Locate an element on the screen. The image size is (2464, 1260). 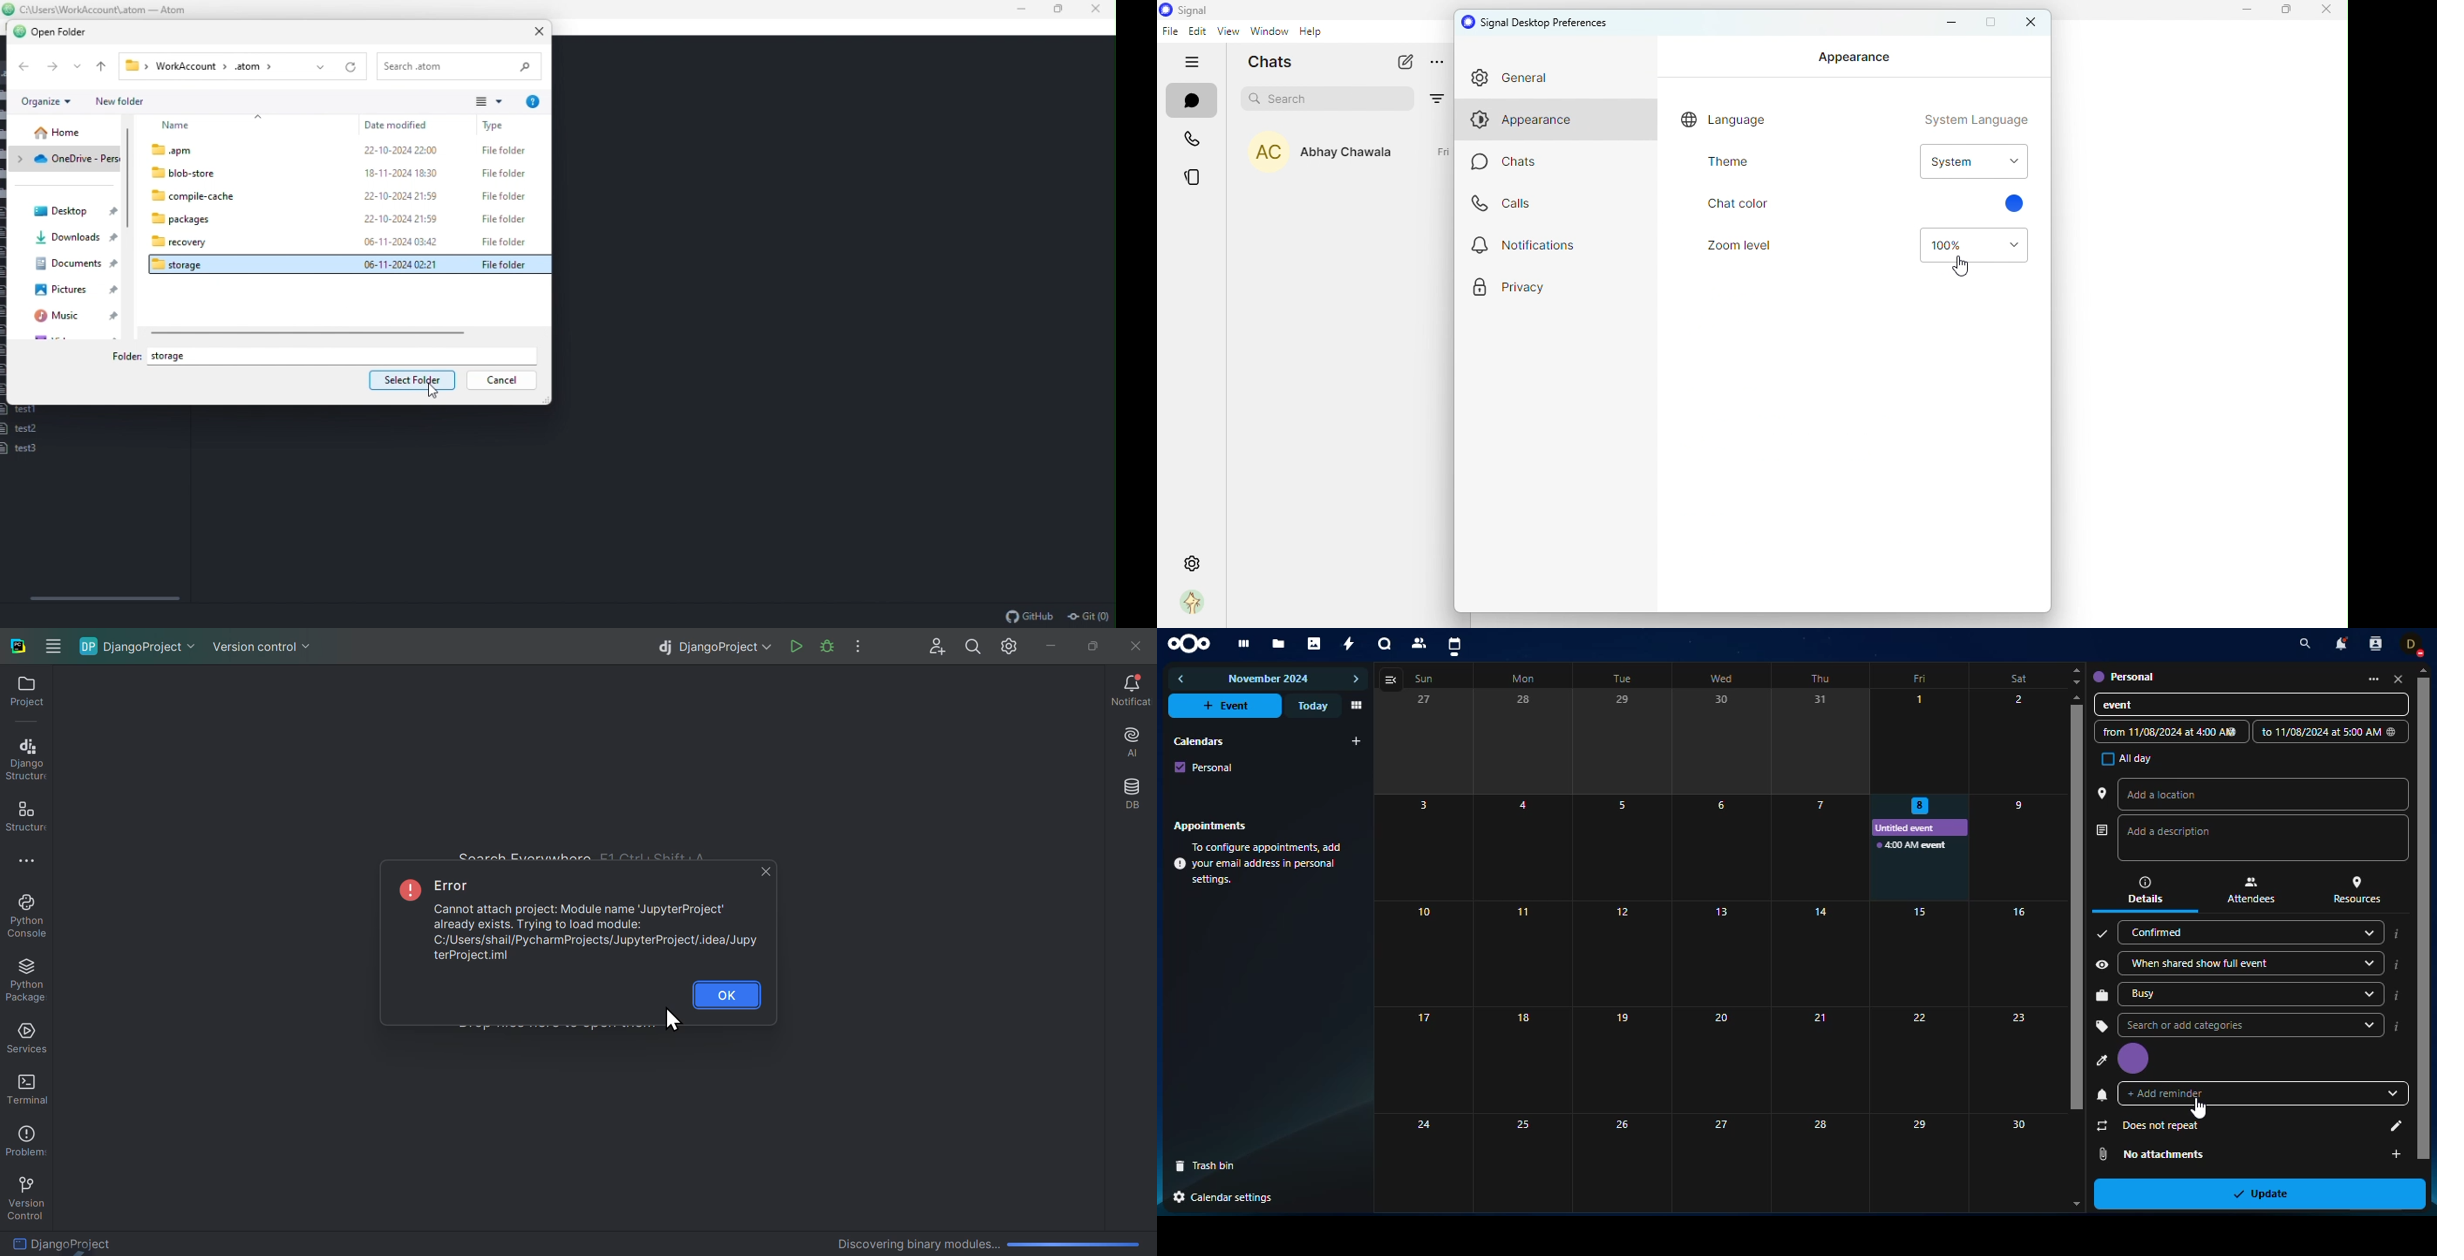
24 is located at coordinates (1422, 1159).